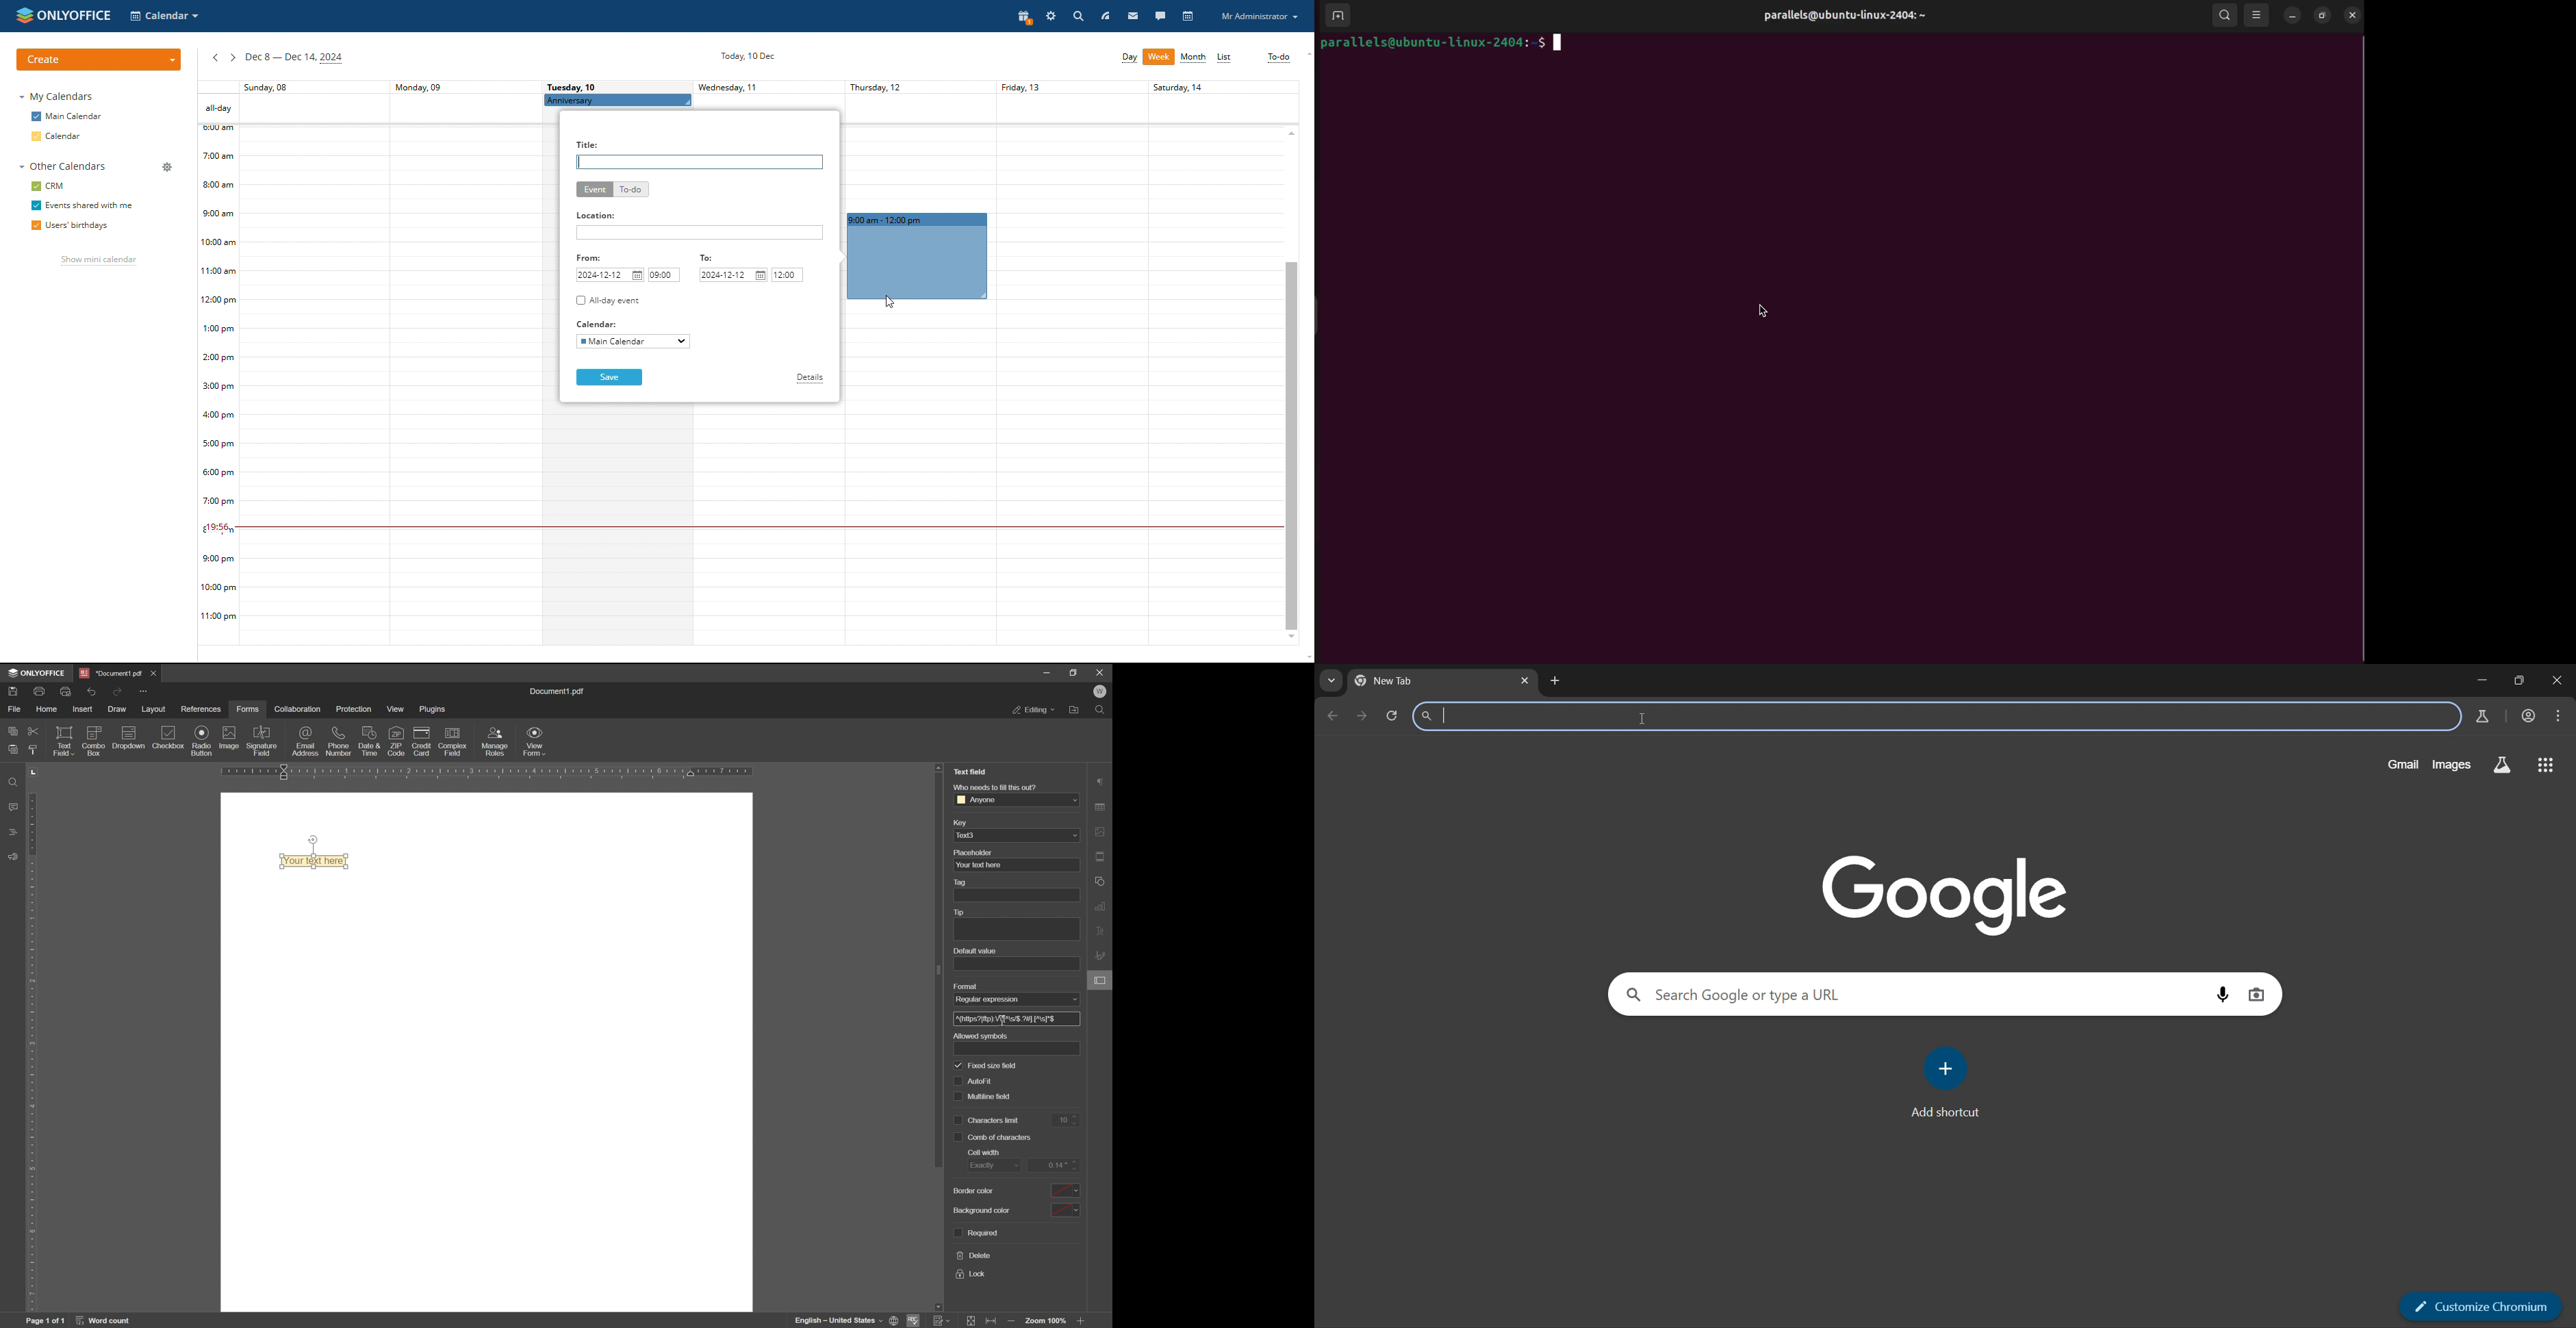  Describe the element at coordinates (111, 673) in the screenshot. I see `*Document1.pdf` at that location.